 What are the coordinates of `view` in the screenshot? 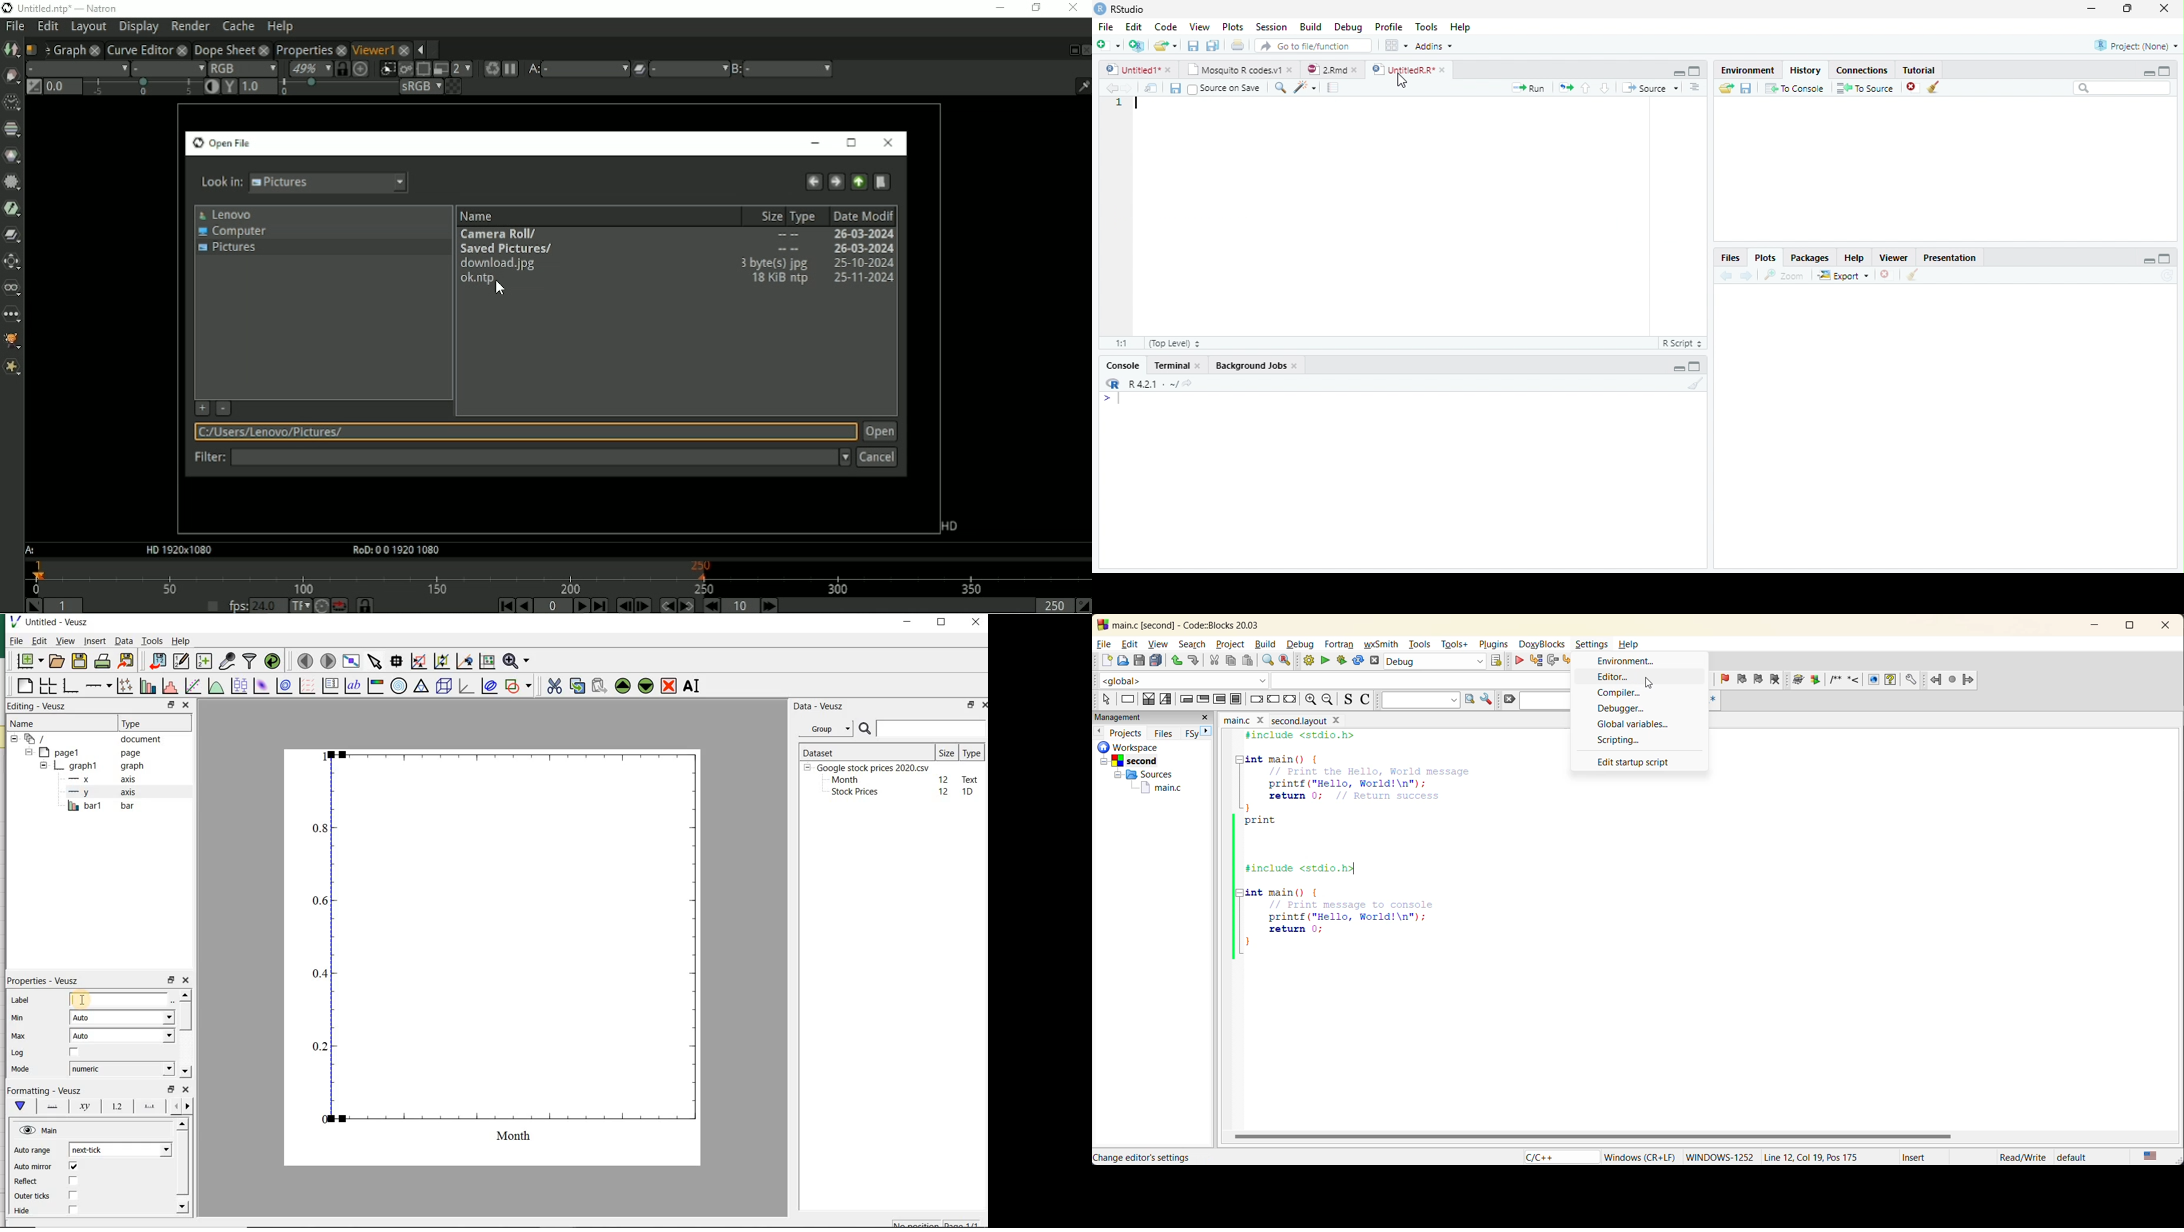 It's located at (65, 642).